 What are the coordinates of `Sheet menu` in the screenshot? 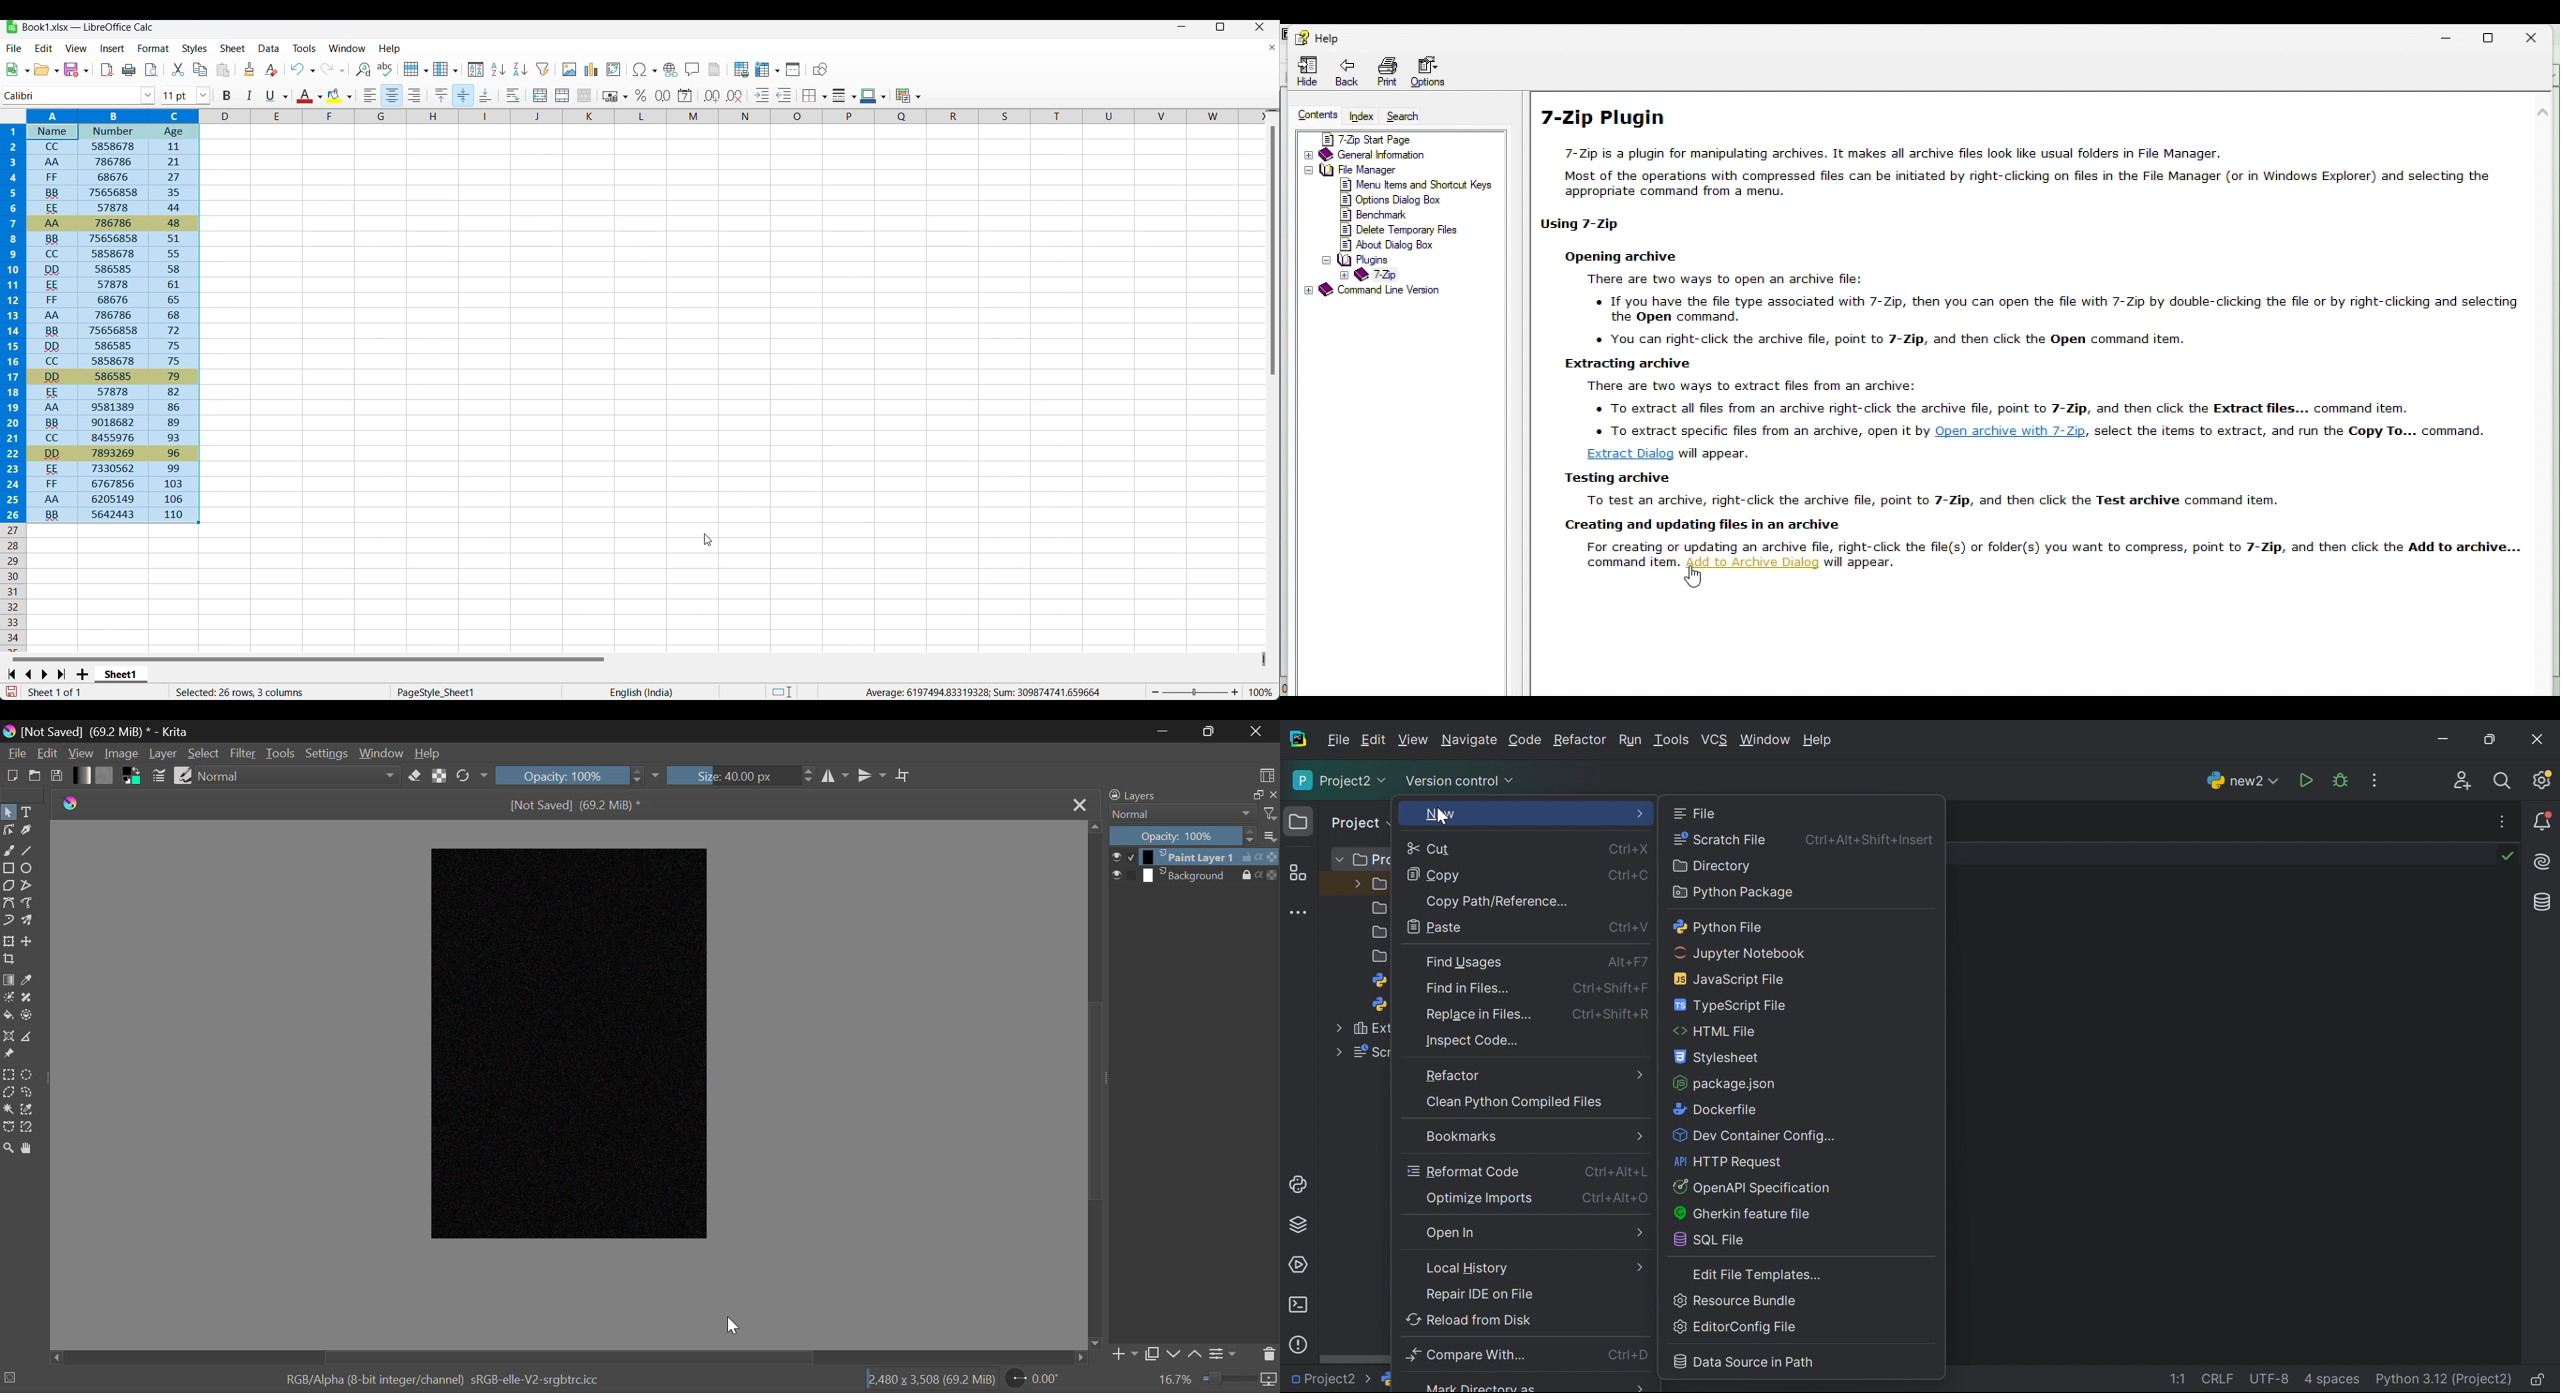 It's located at (233, 48).